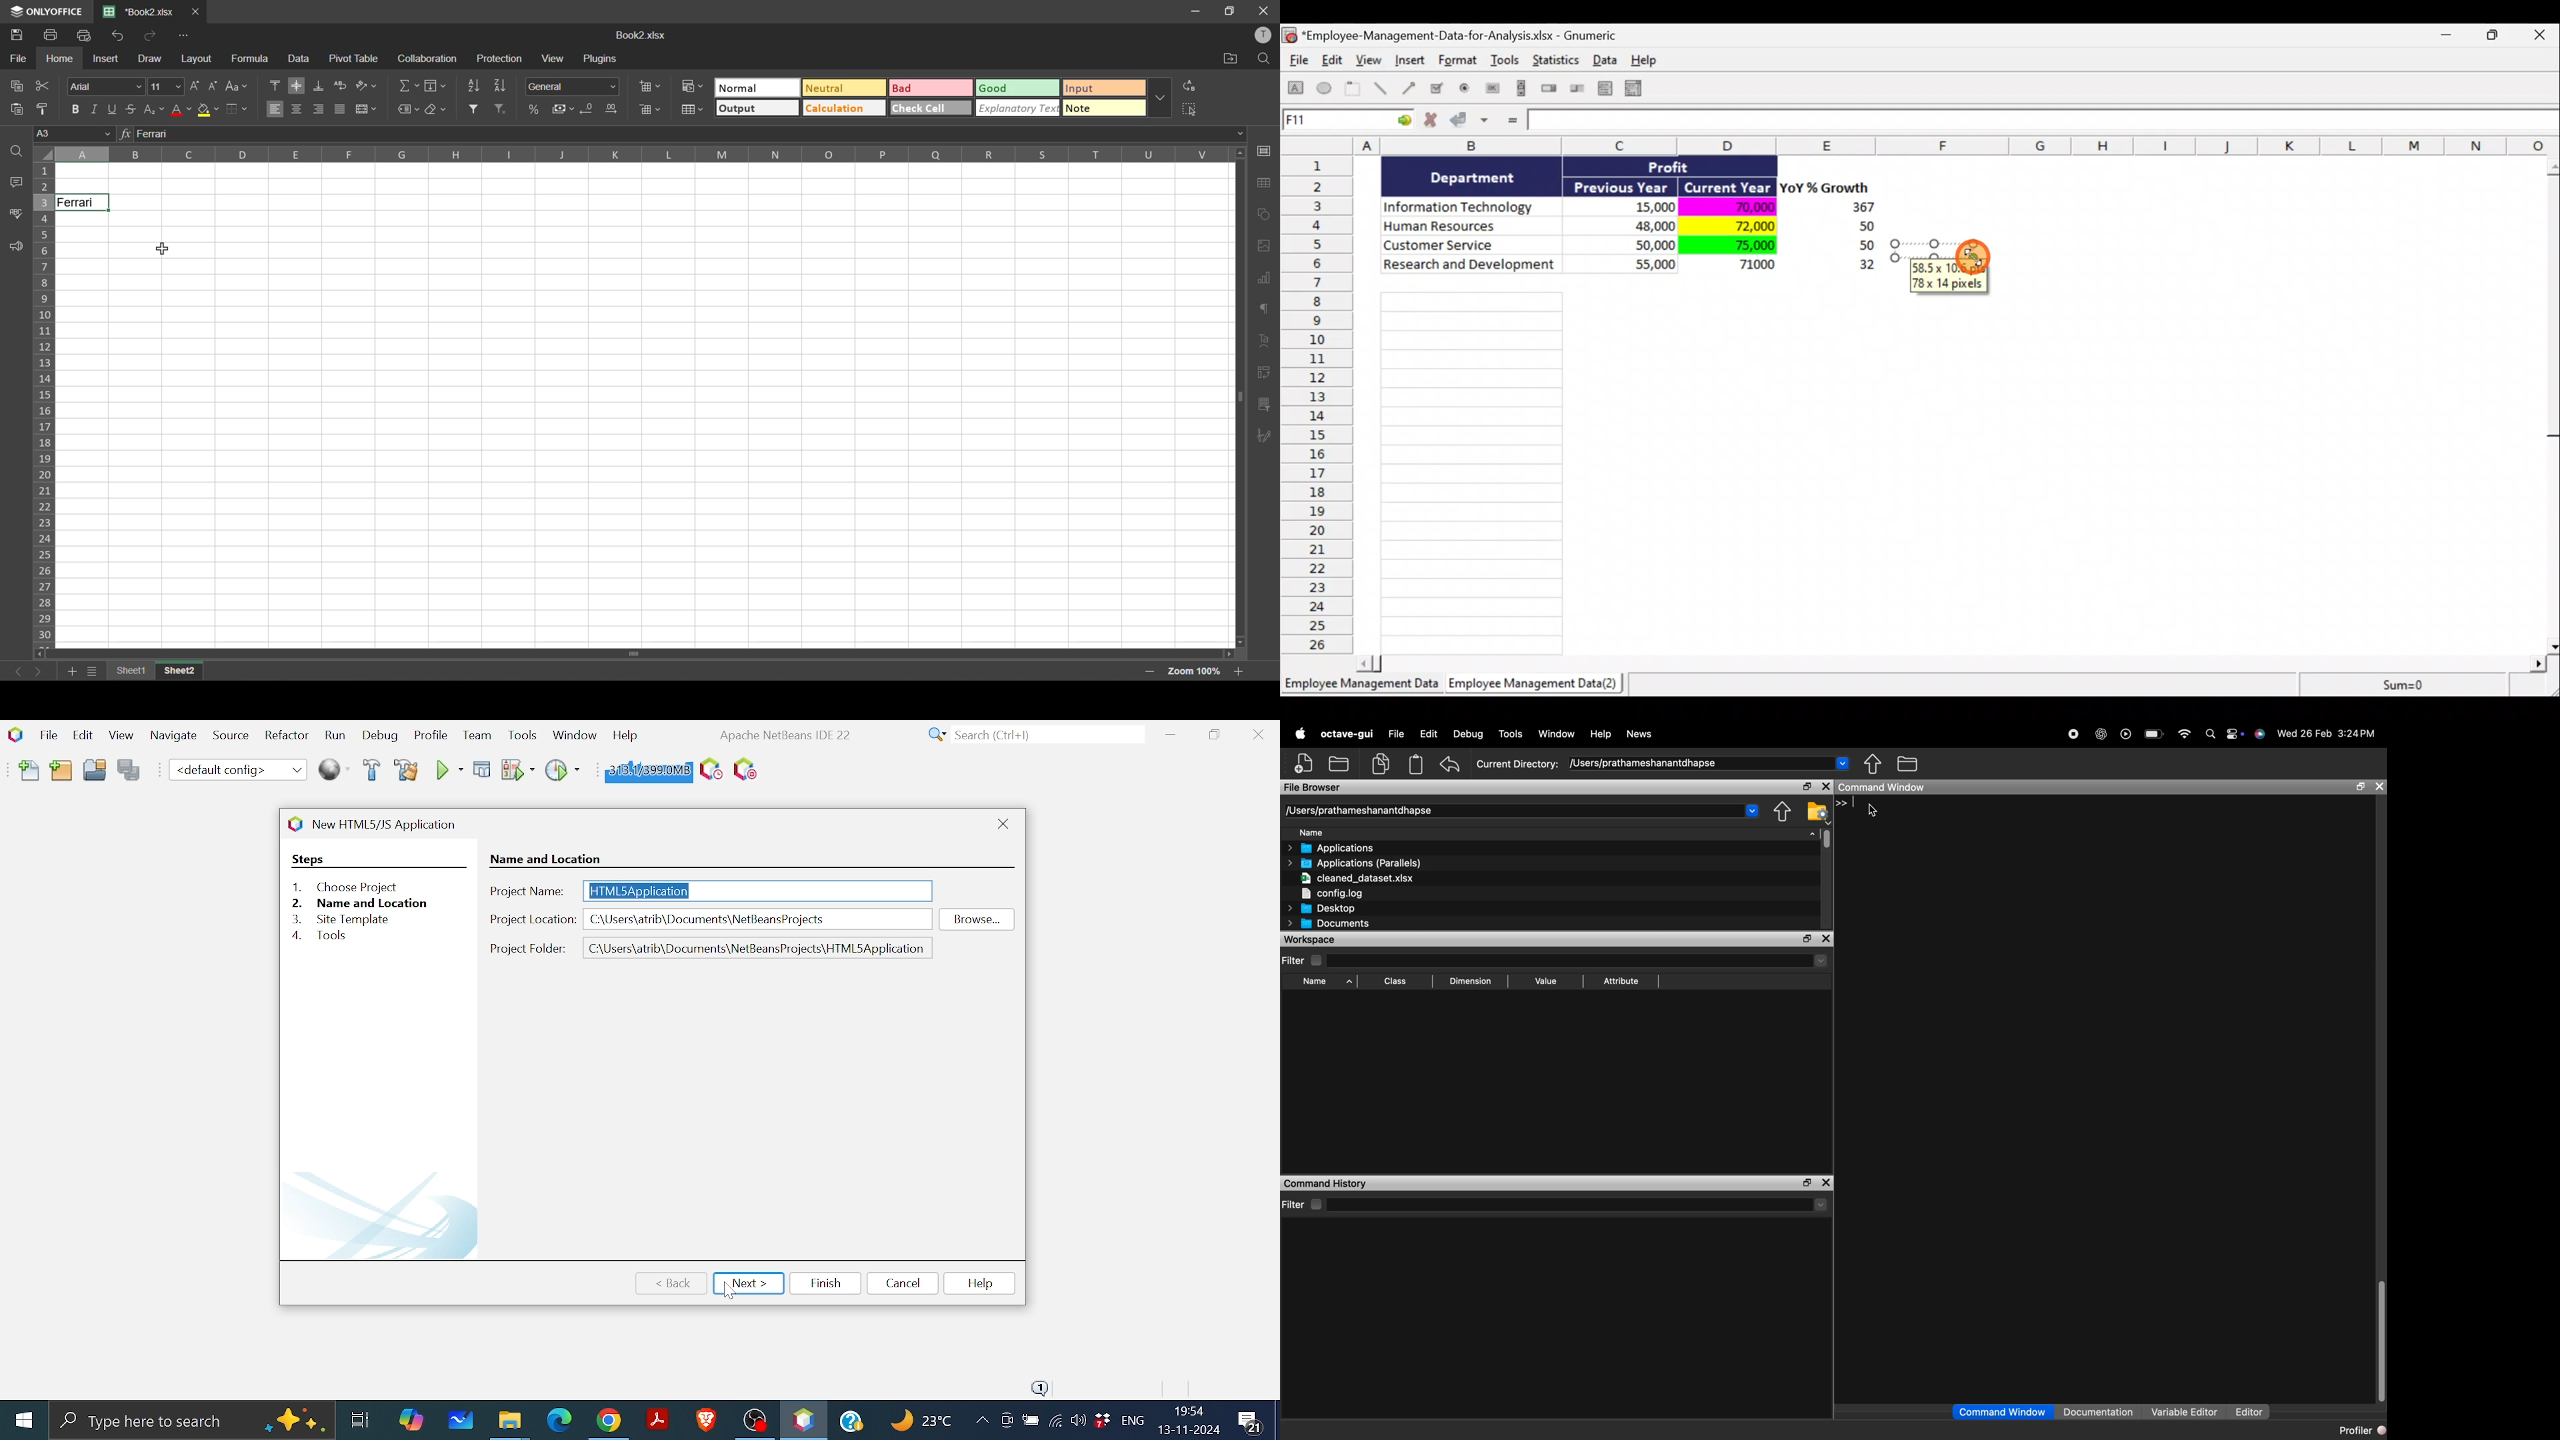  What do you see at coordinates (95, 107) in the screenshot?
I see `italic` at bounding box center [95, 107].